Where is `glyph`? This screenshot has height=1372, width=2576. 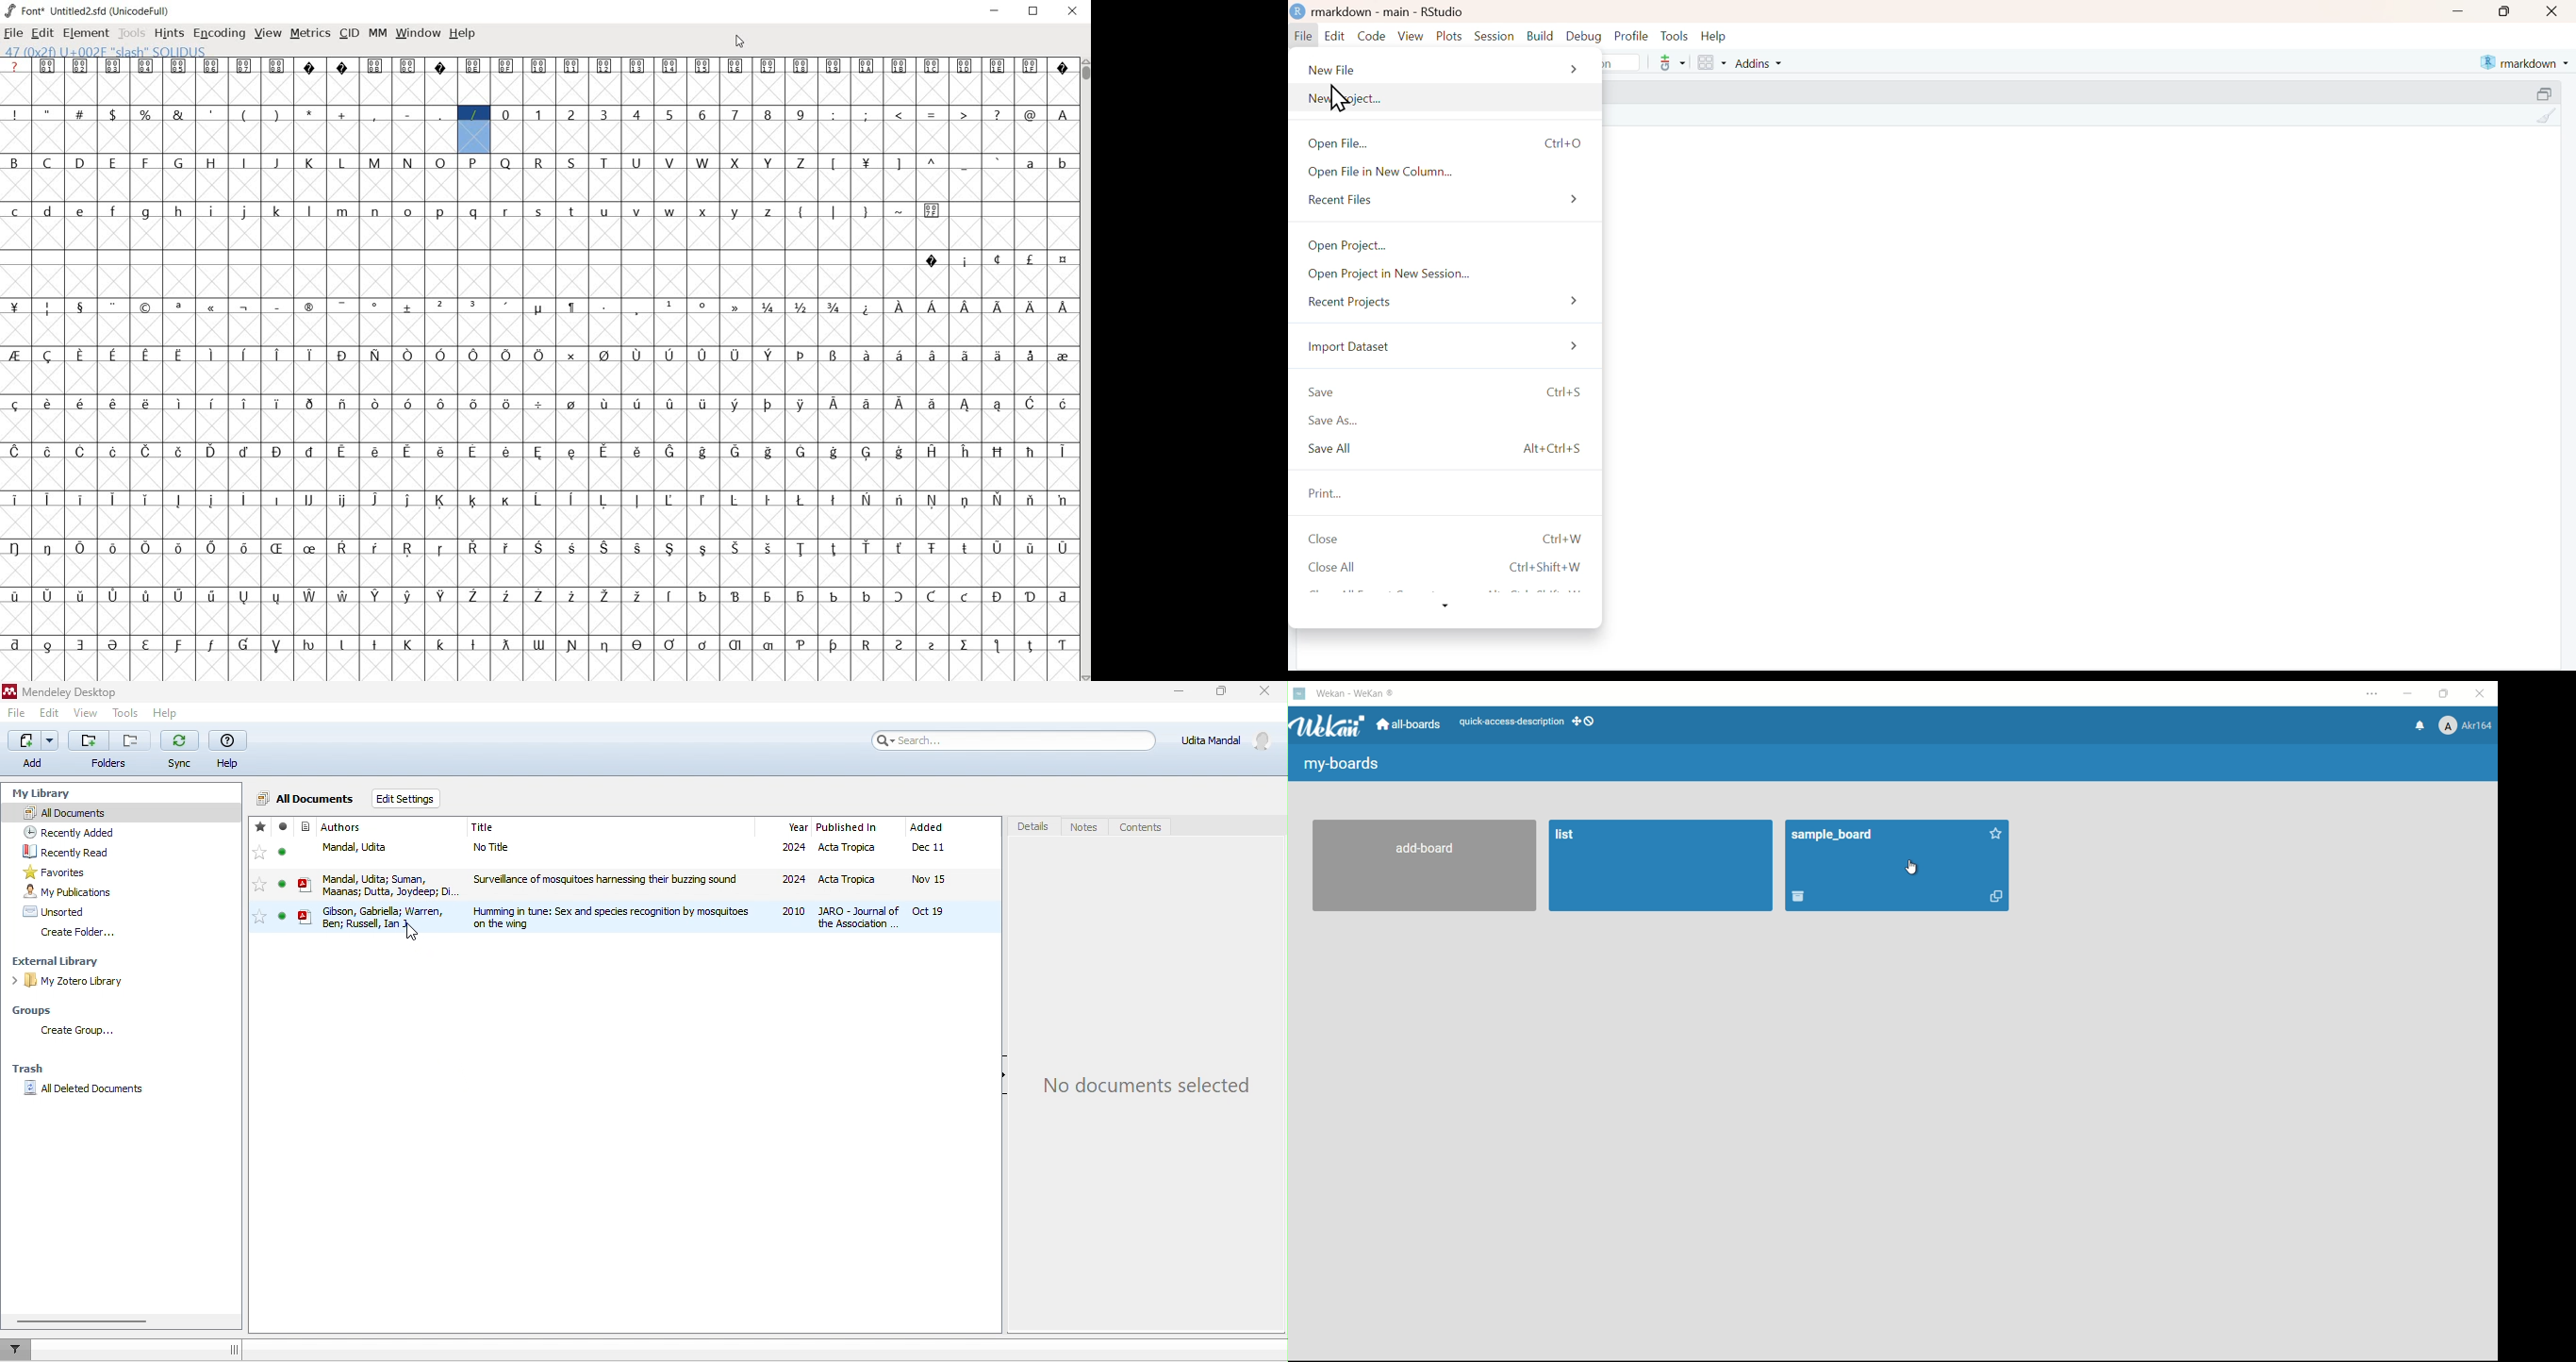
glyph is located at coordinates (15, 355).